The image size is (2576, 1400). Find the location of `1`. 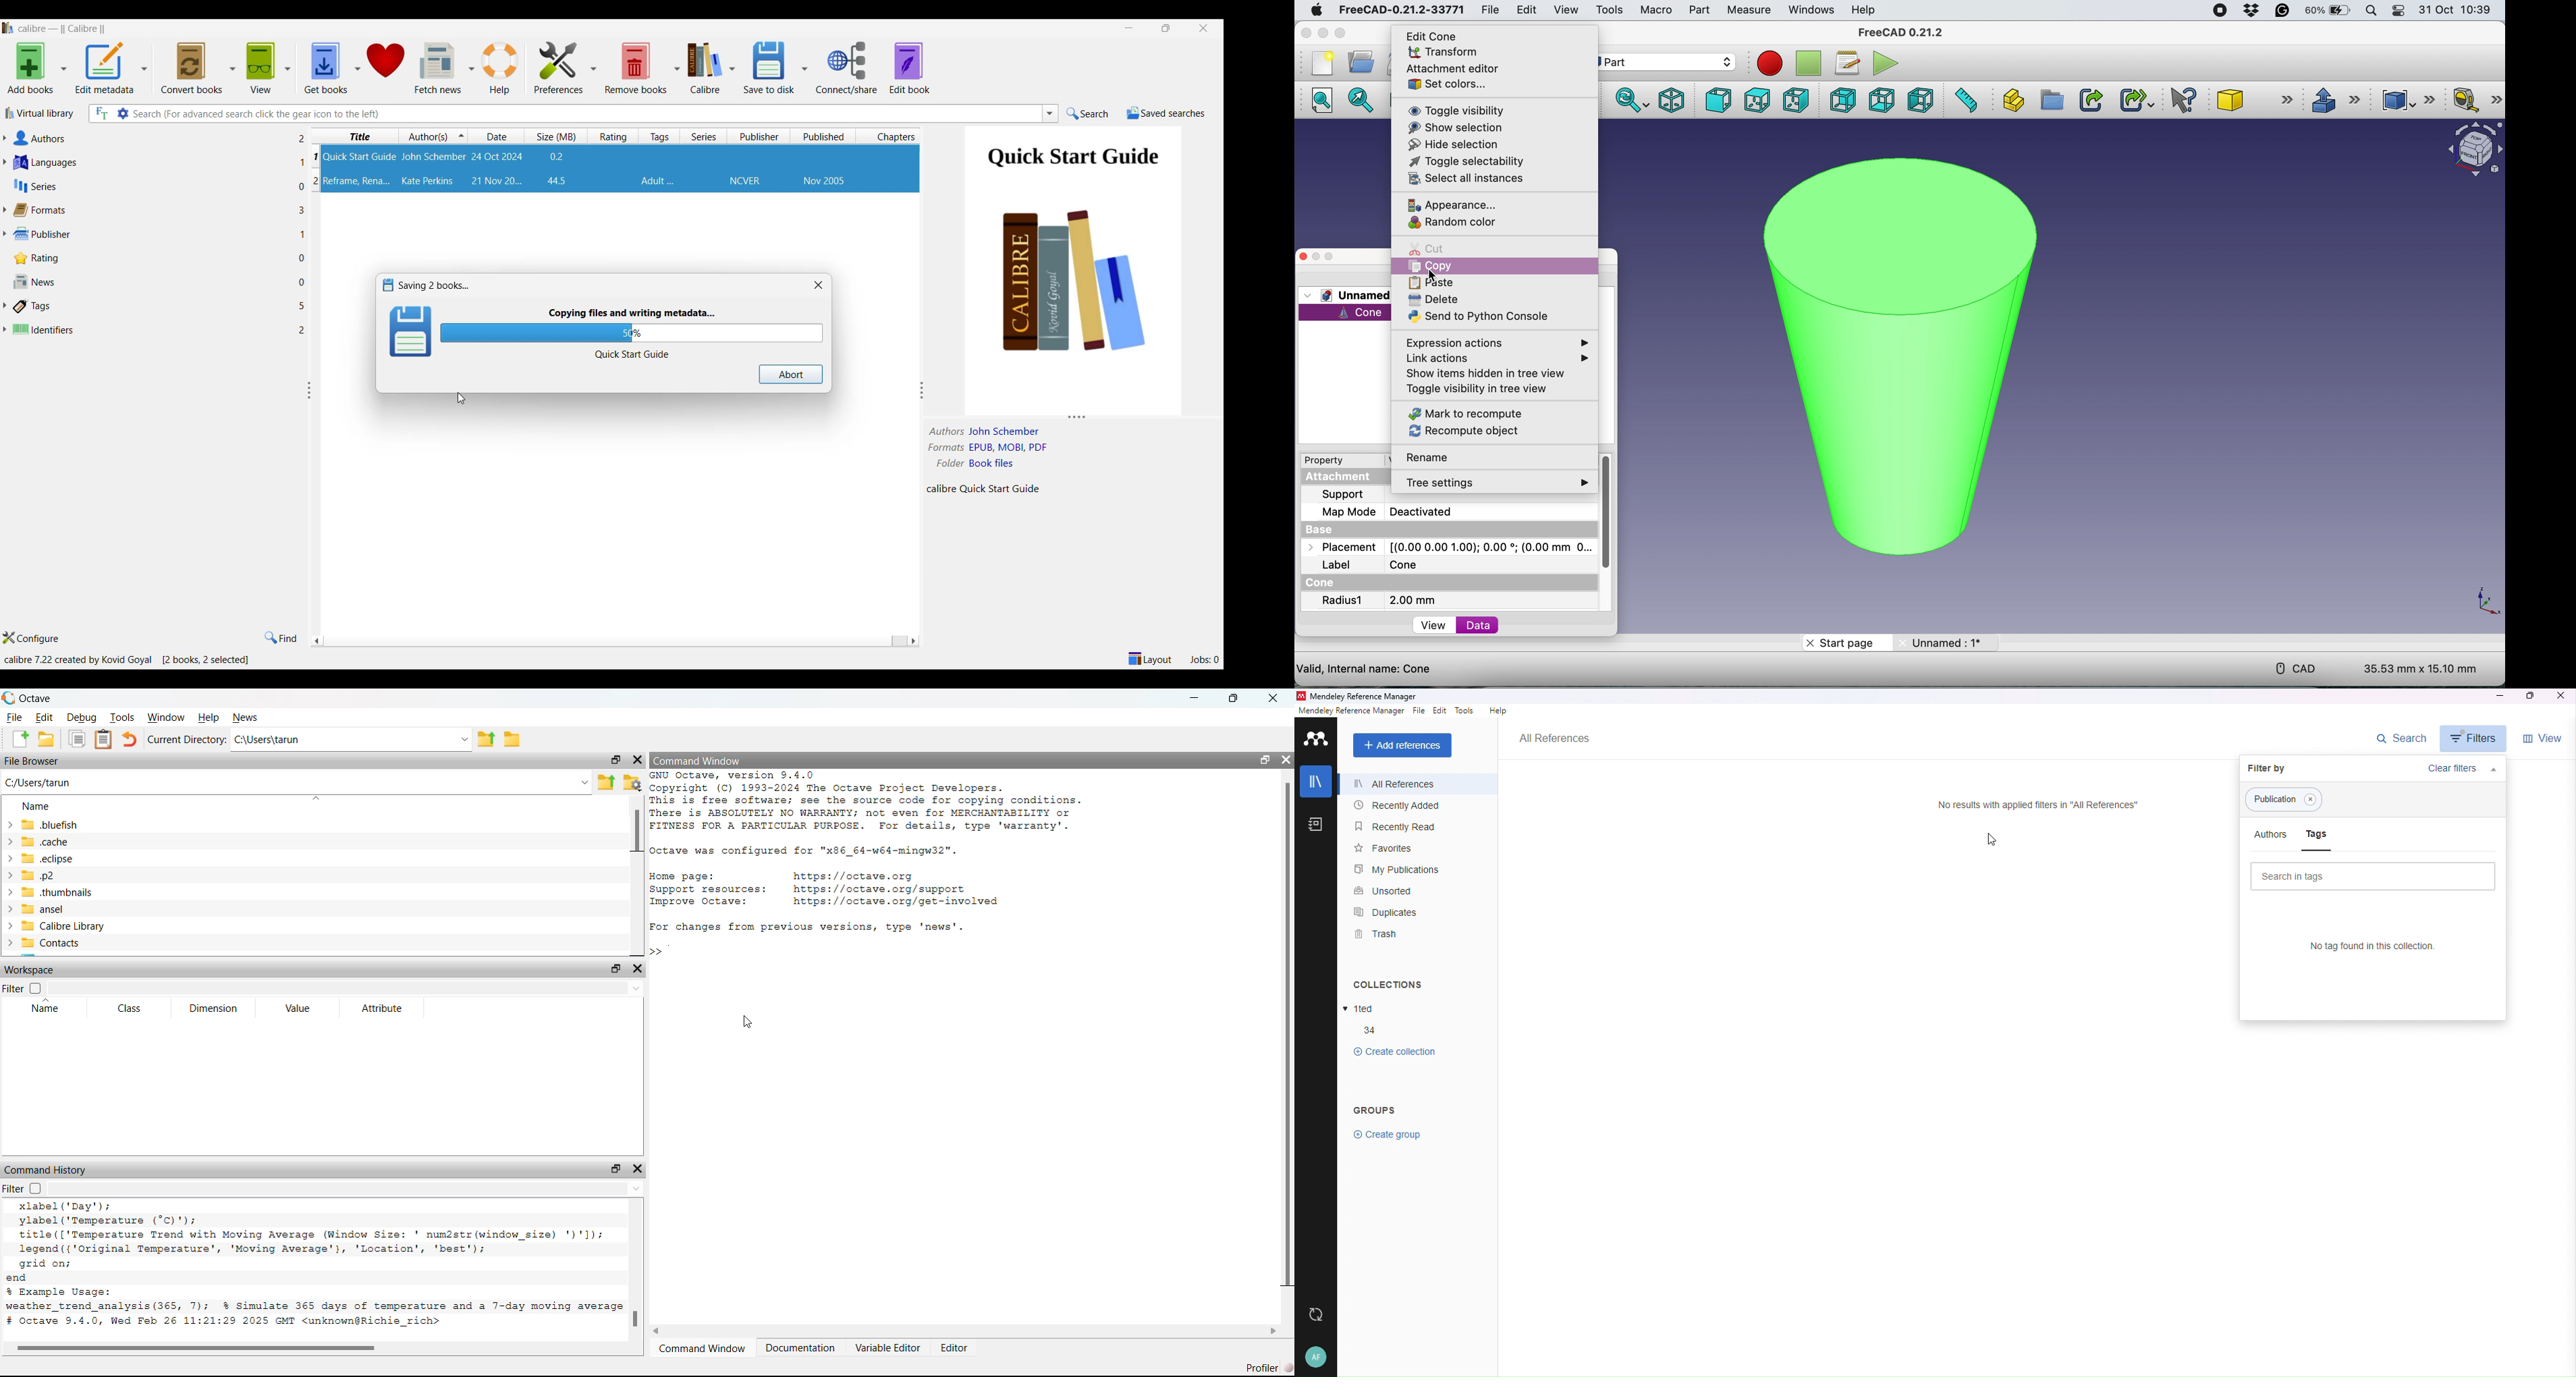

1 is located at coordinates (300, 163).